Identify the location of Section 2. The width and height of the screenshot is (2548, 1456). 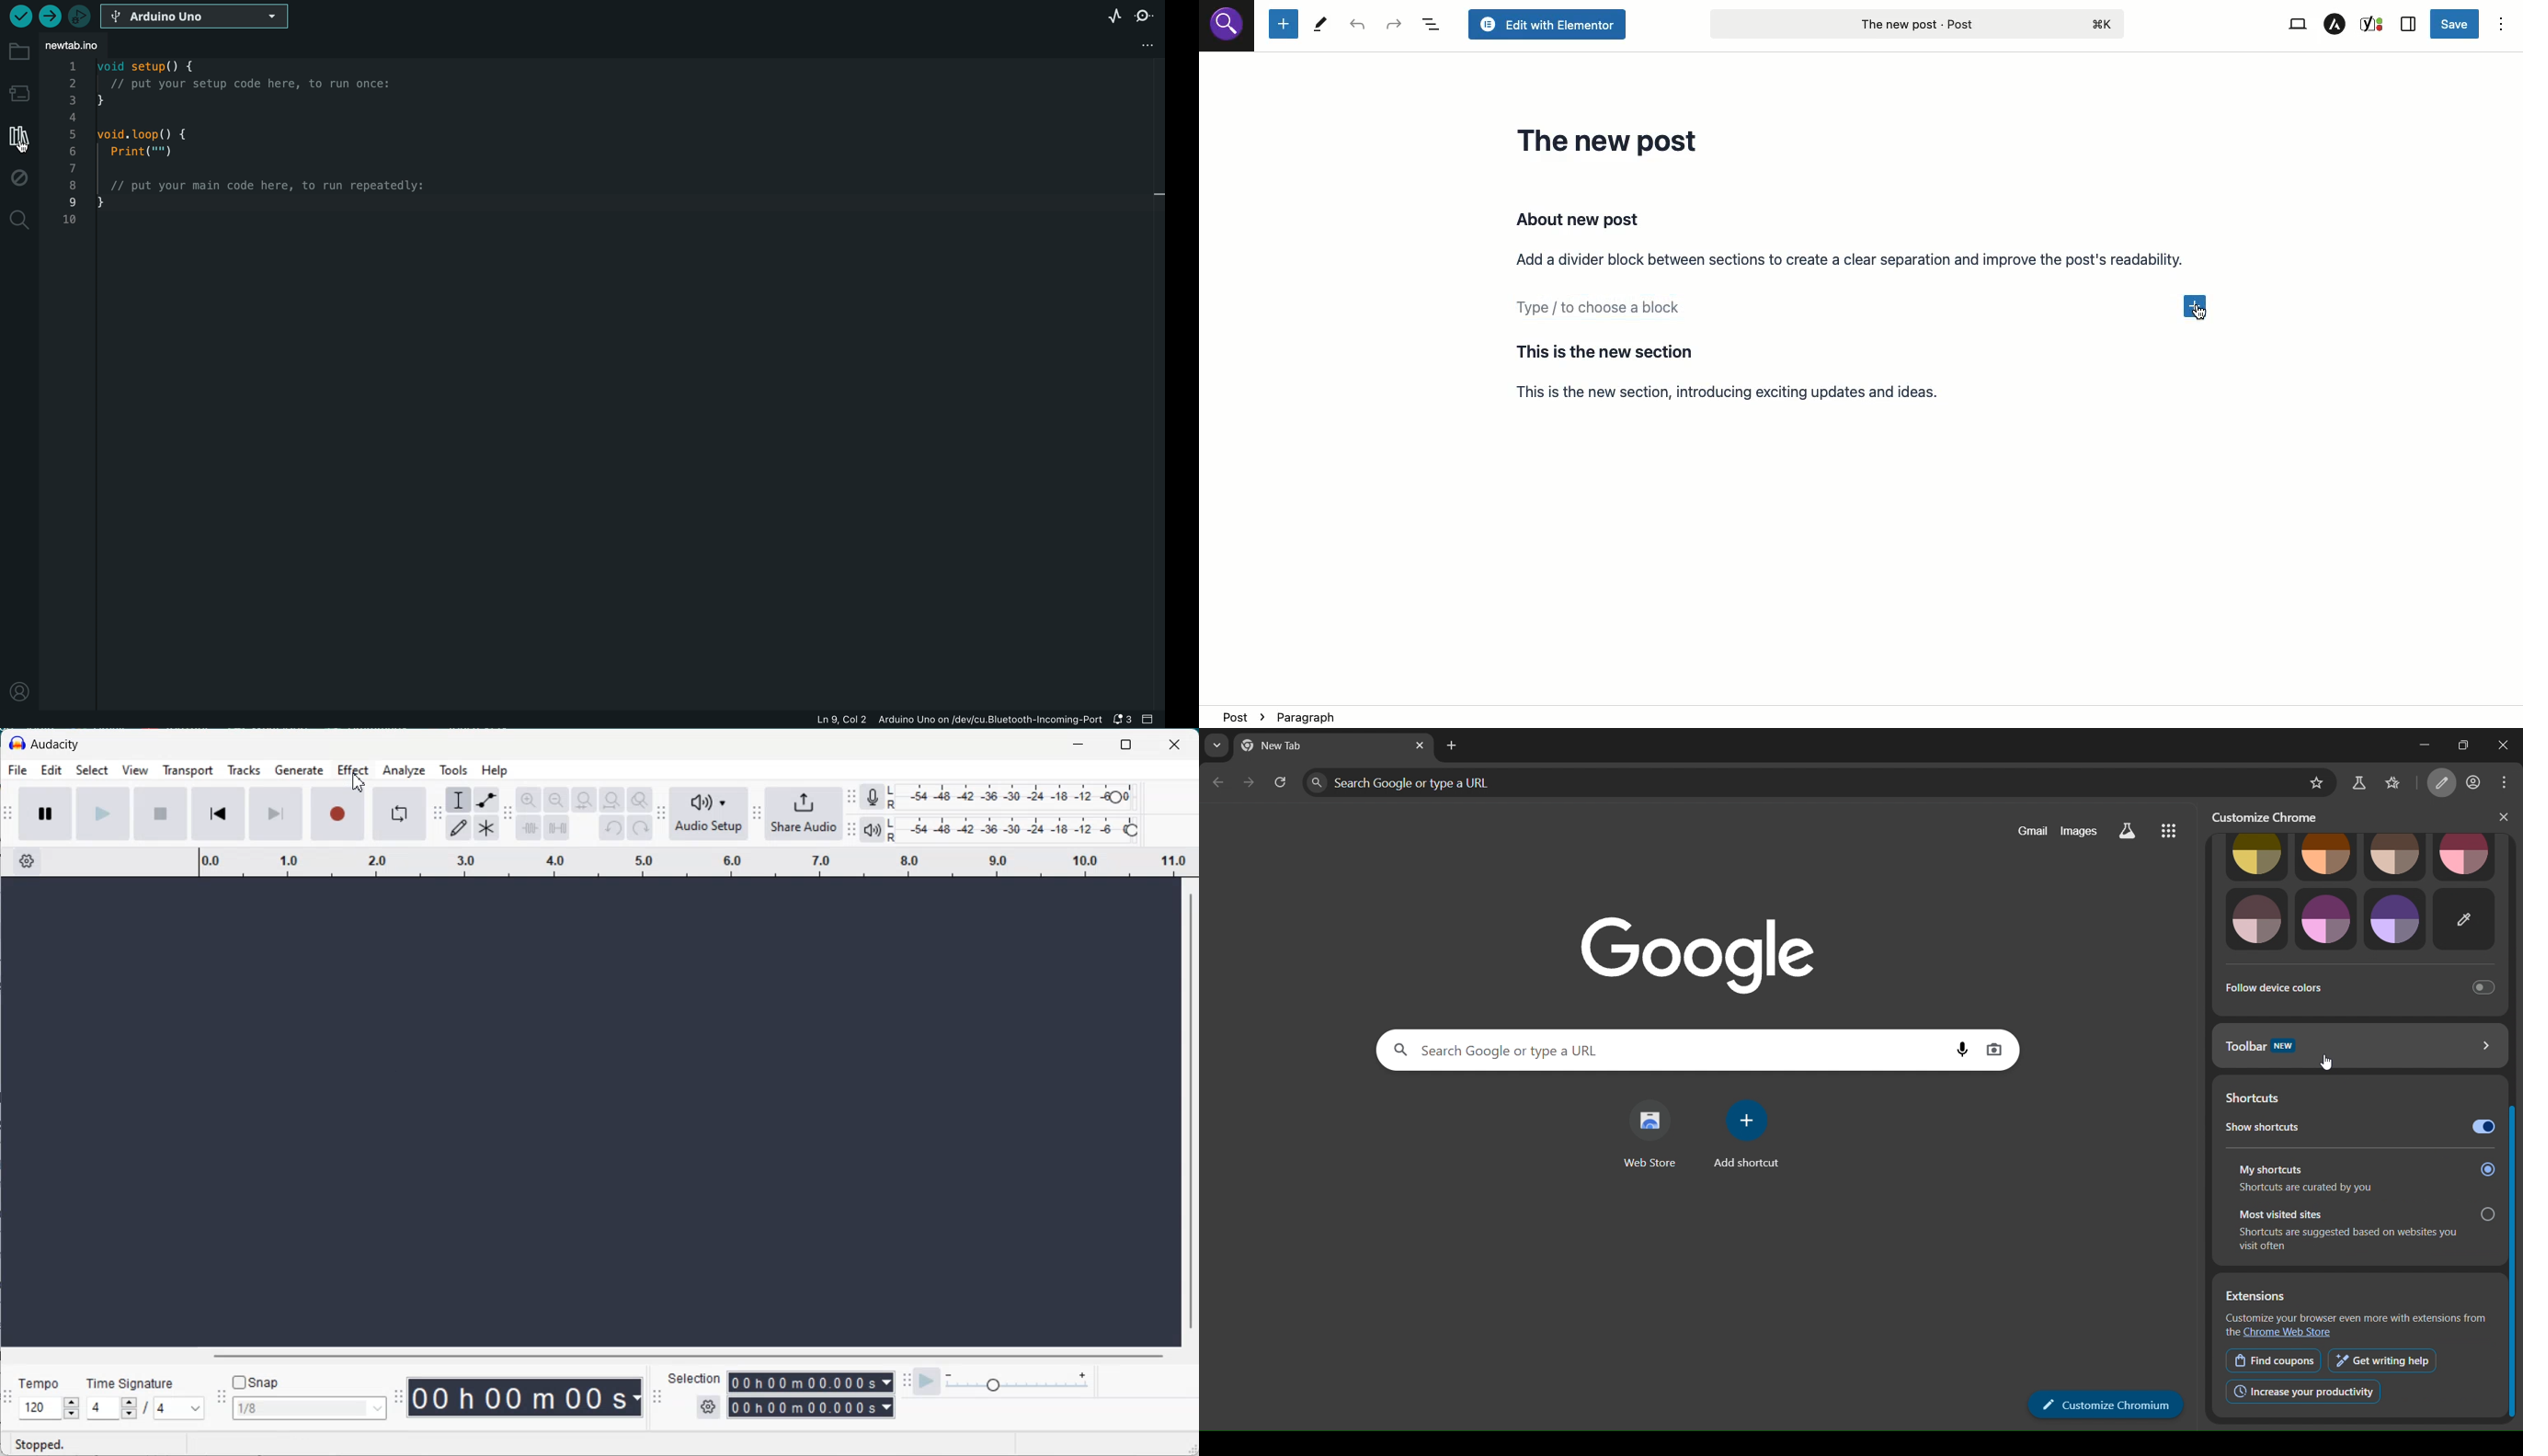
(1752, 371).